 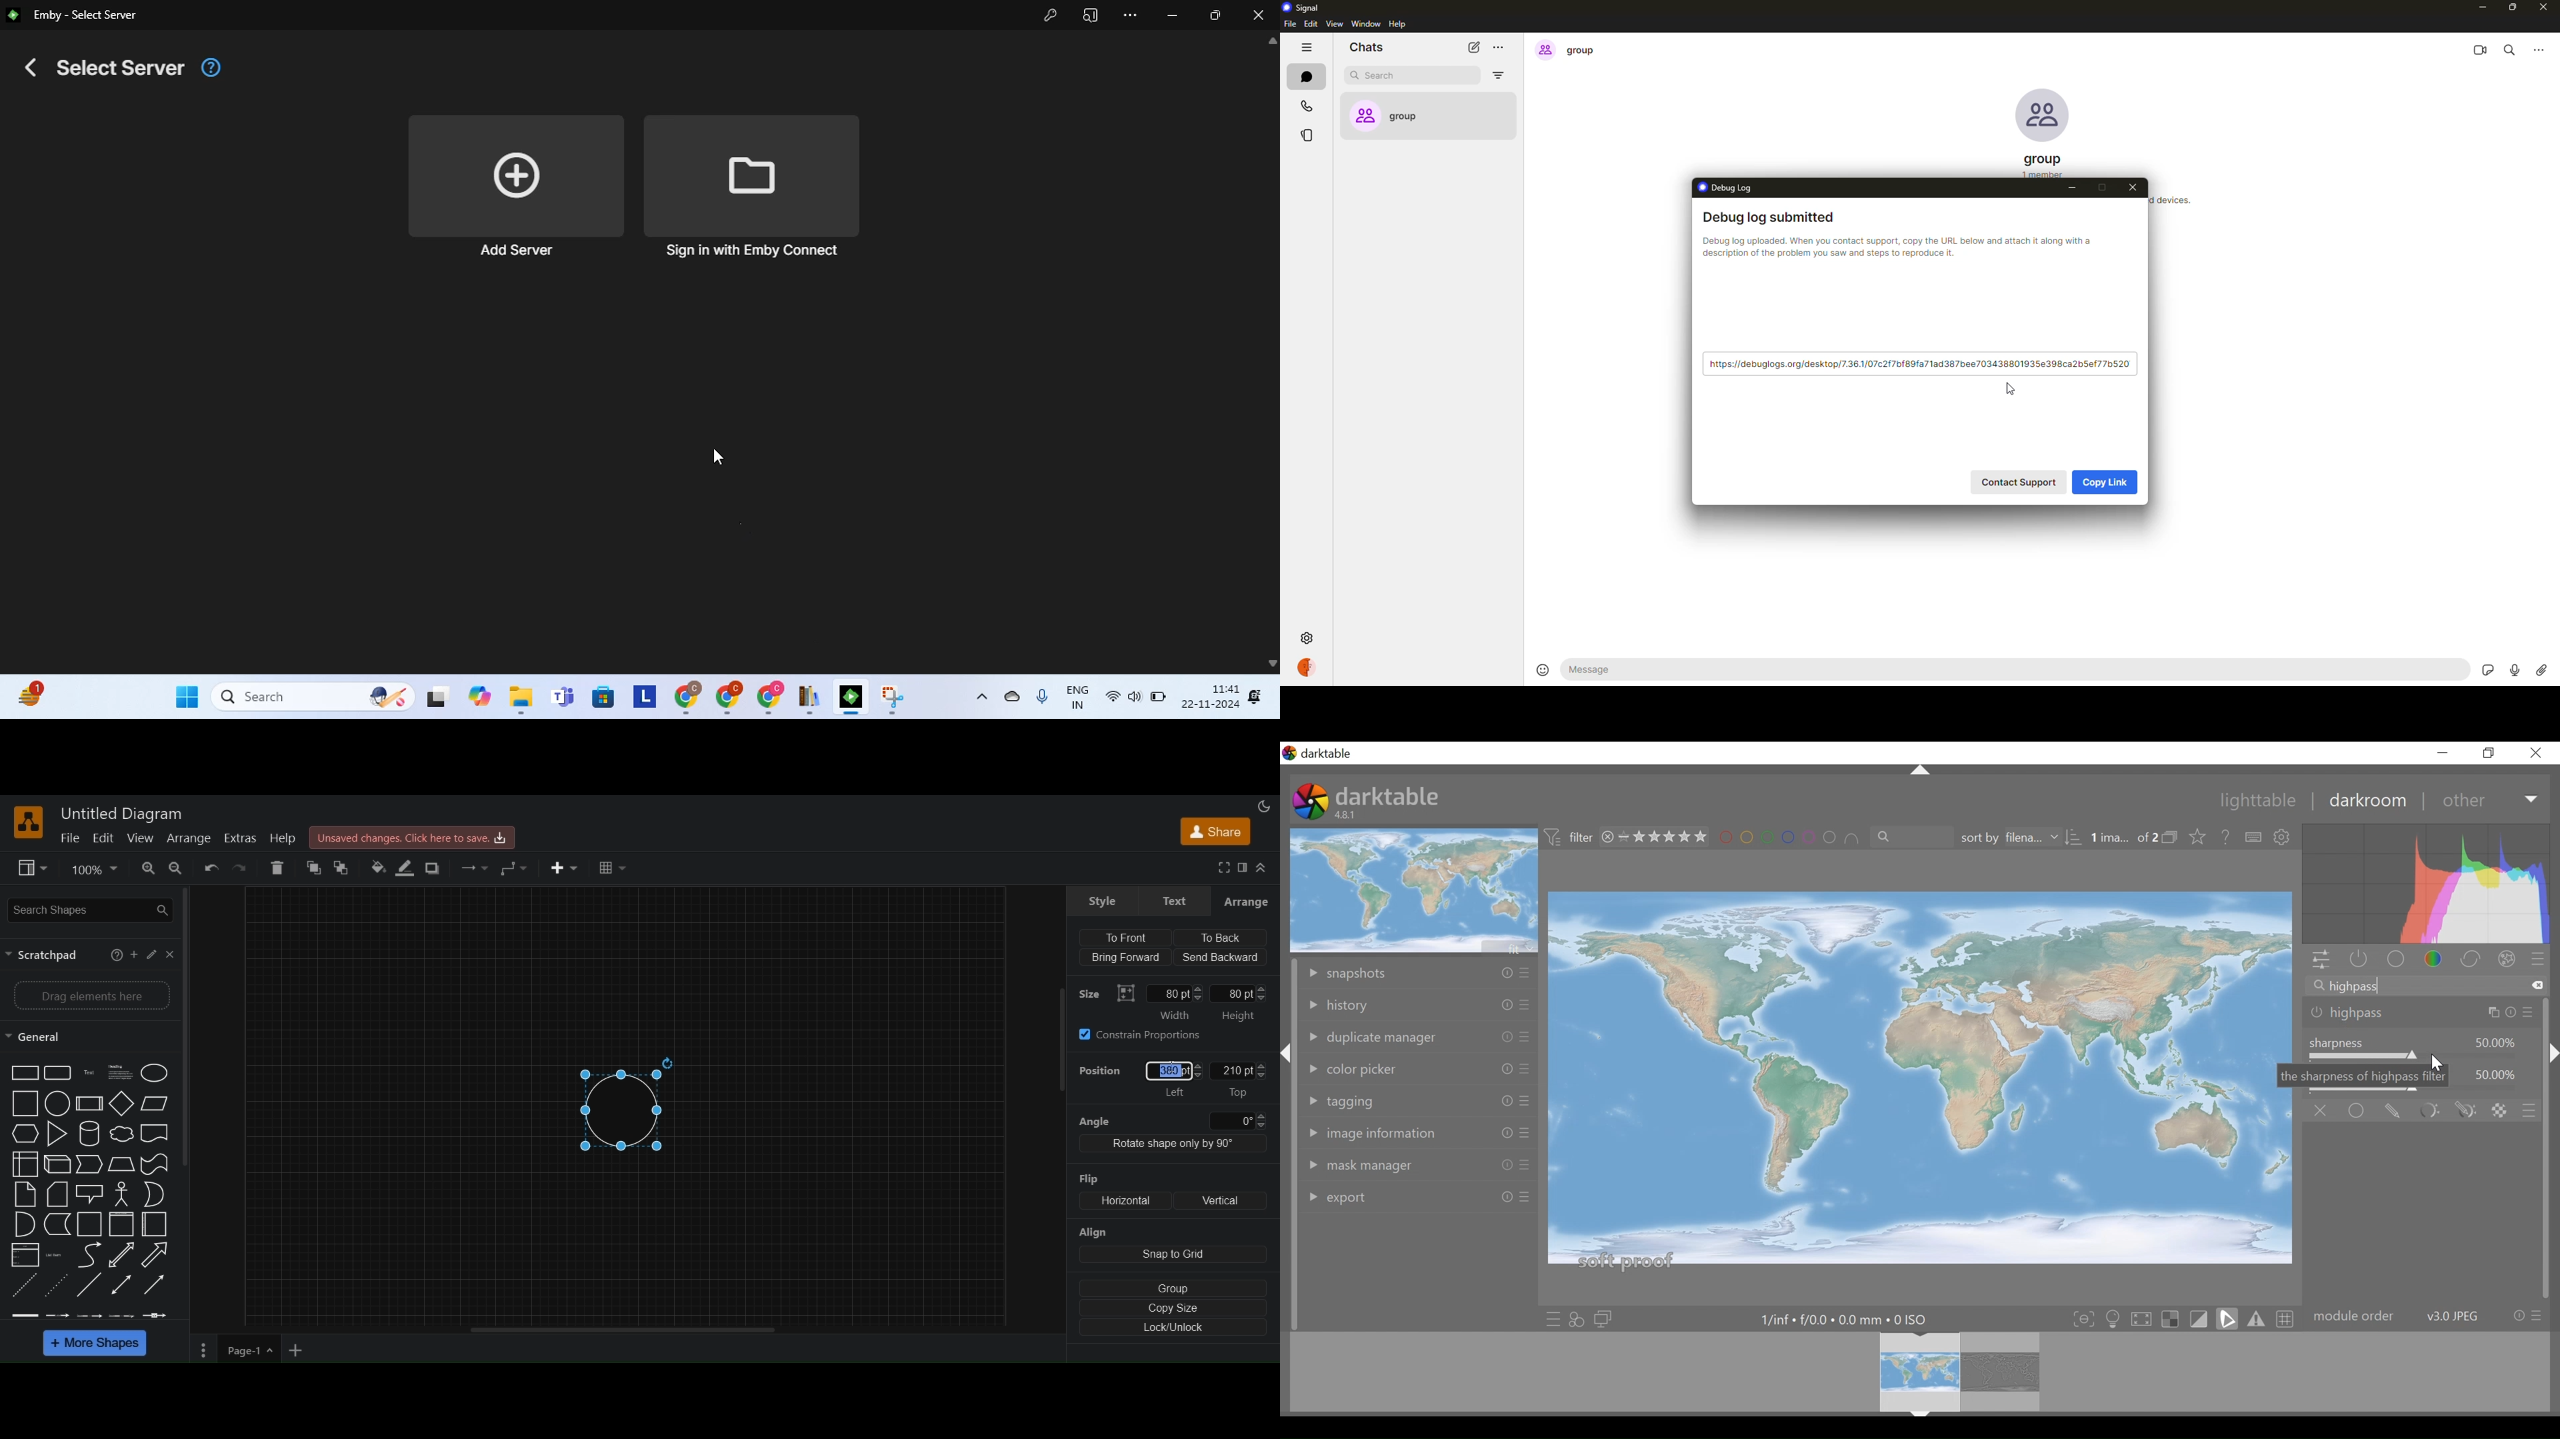 I want to click on dotted line, so click(x=58, y=1283).